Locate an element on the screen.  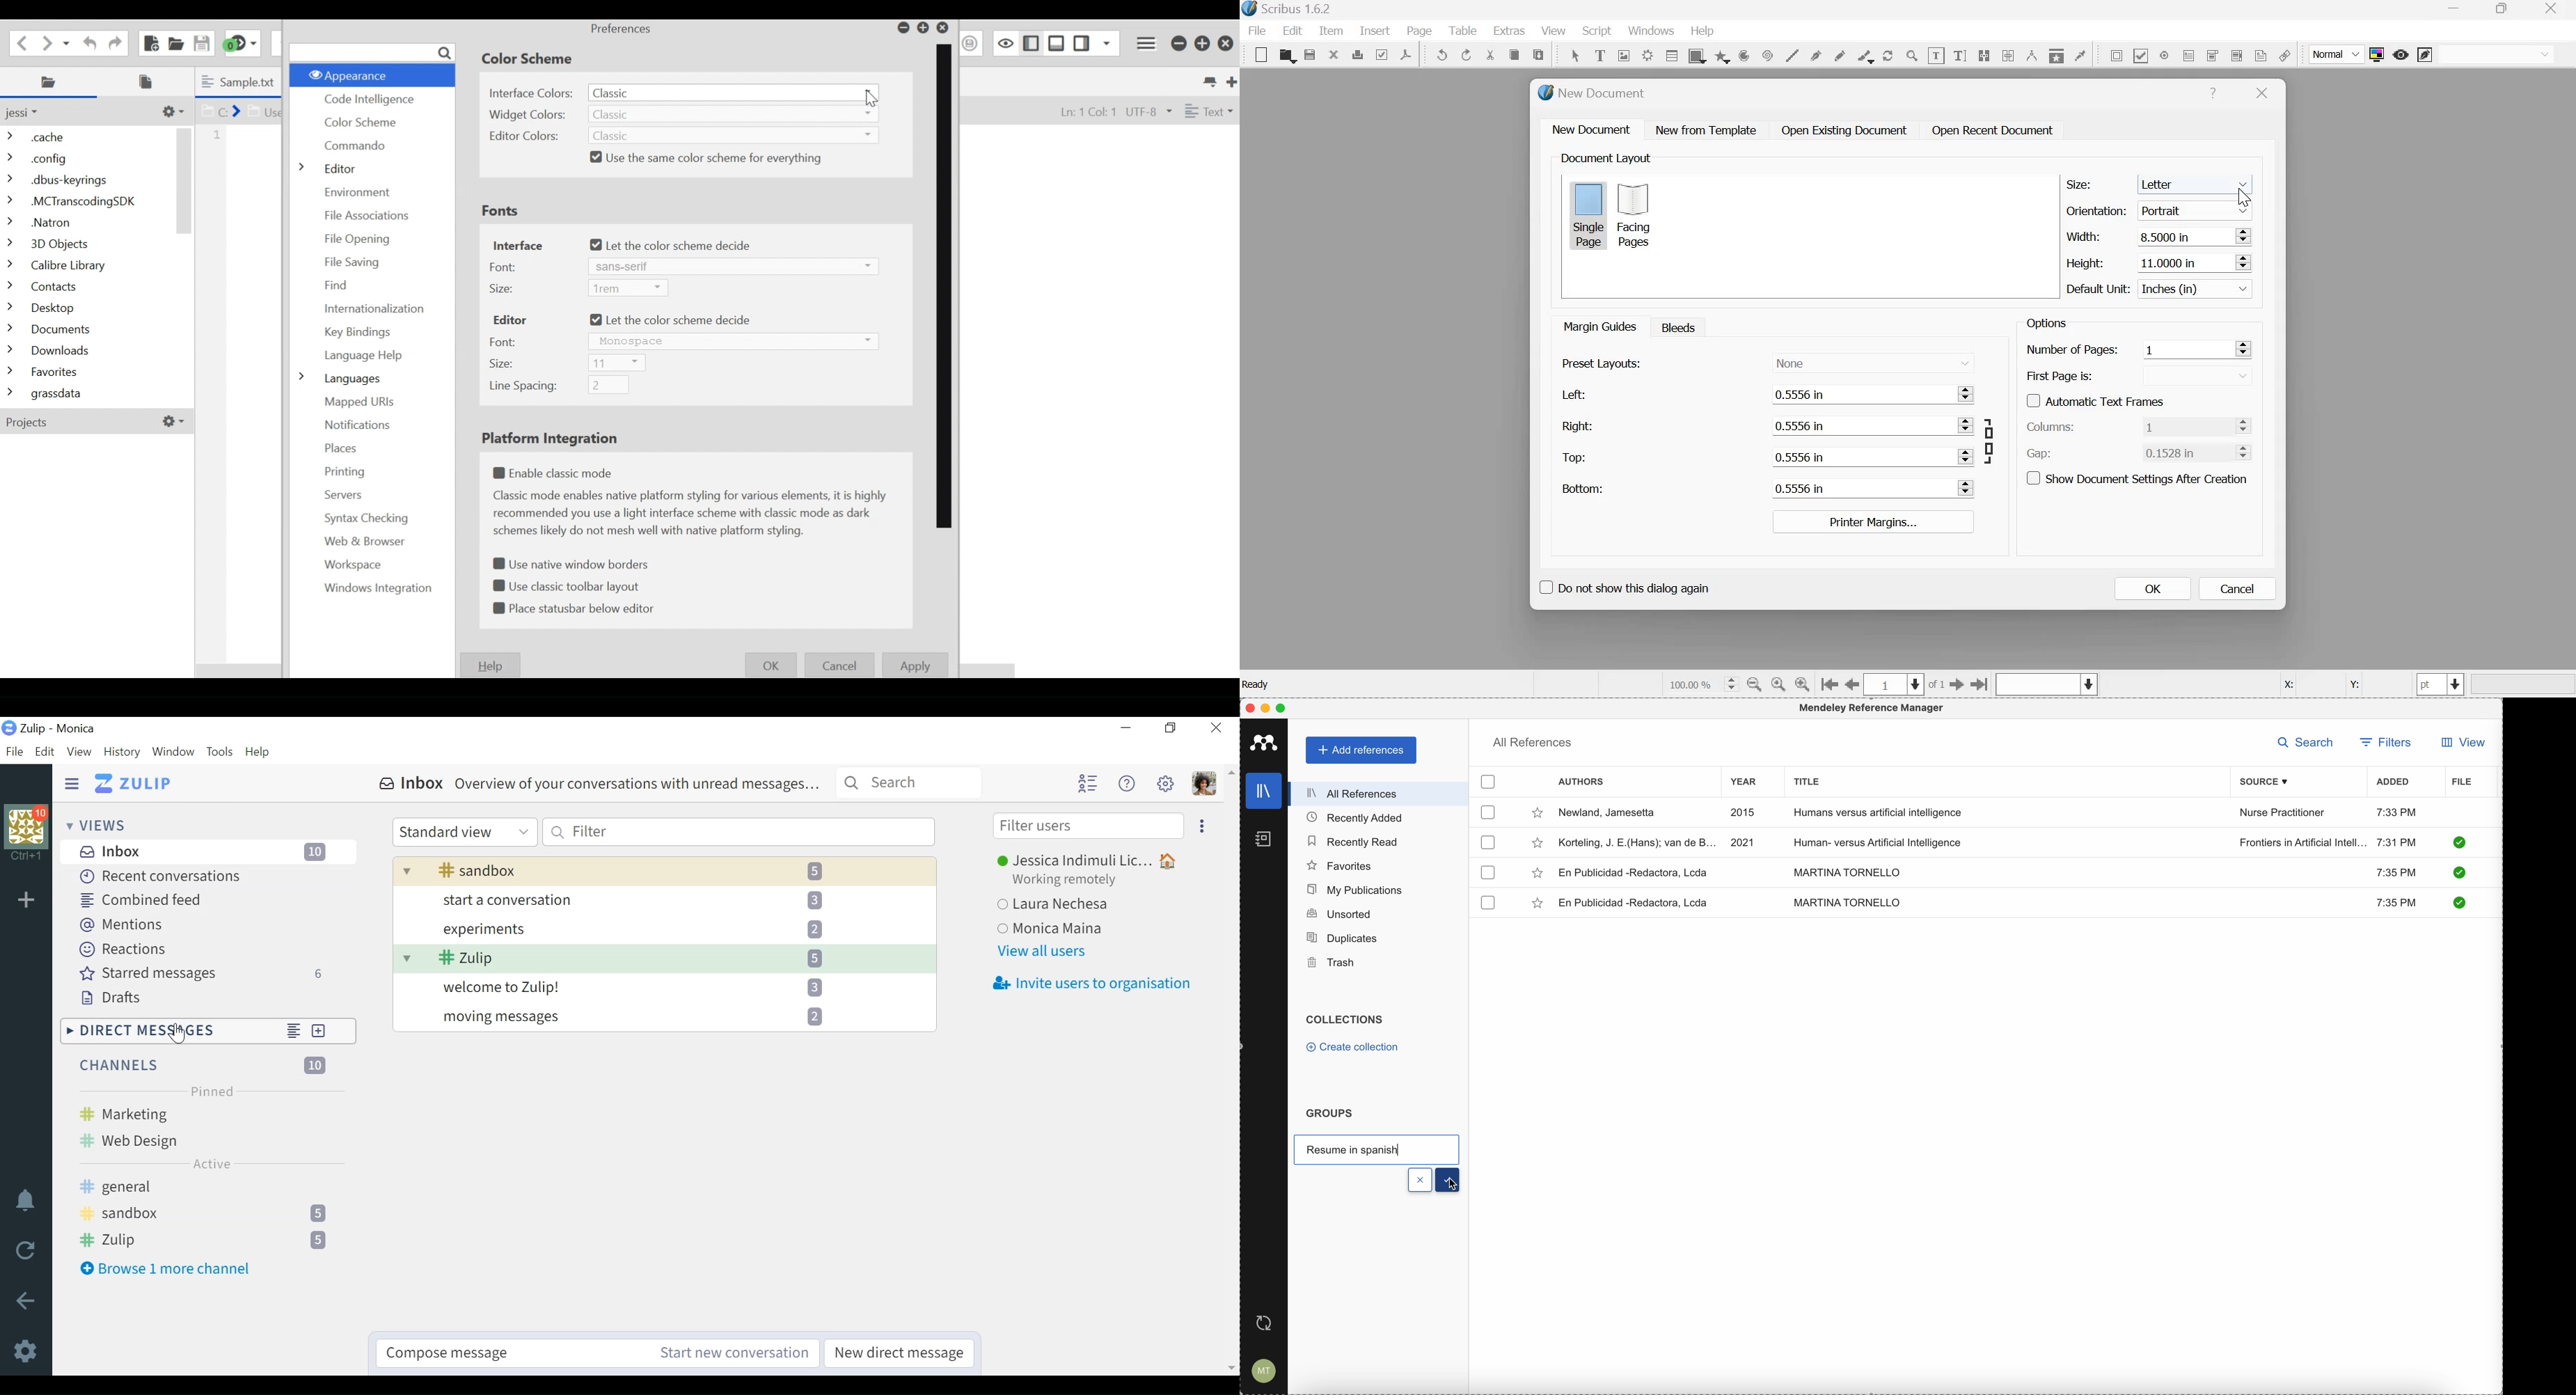
bezier curve is located at coordinates (1817, 54).